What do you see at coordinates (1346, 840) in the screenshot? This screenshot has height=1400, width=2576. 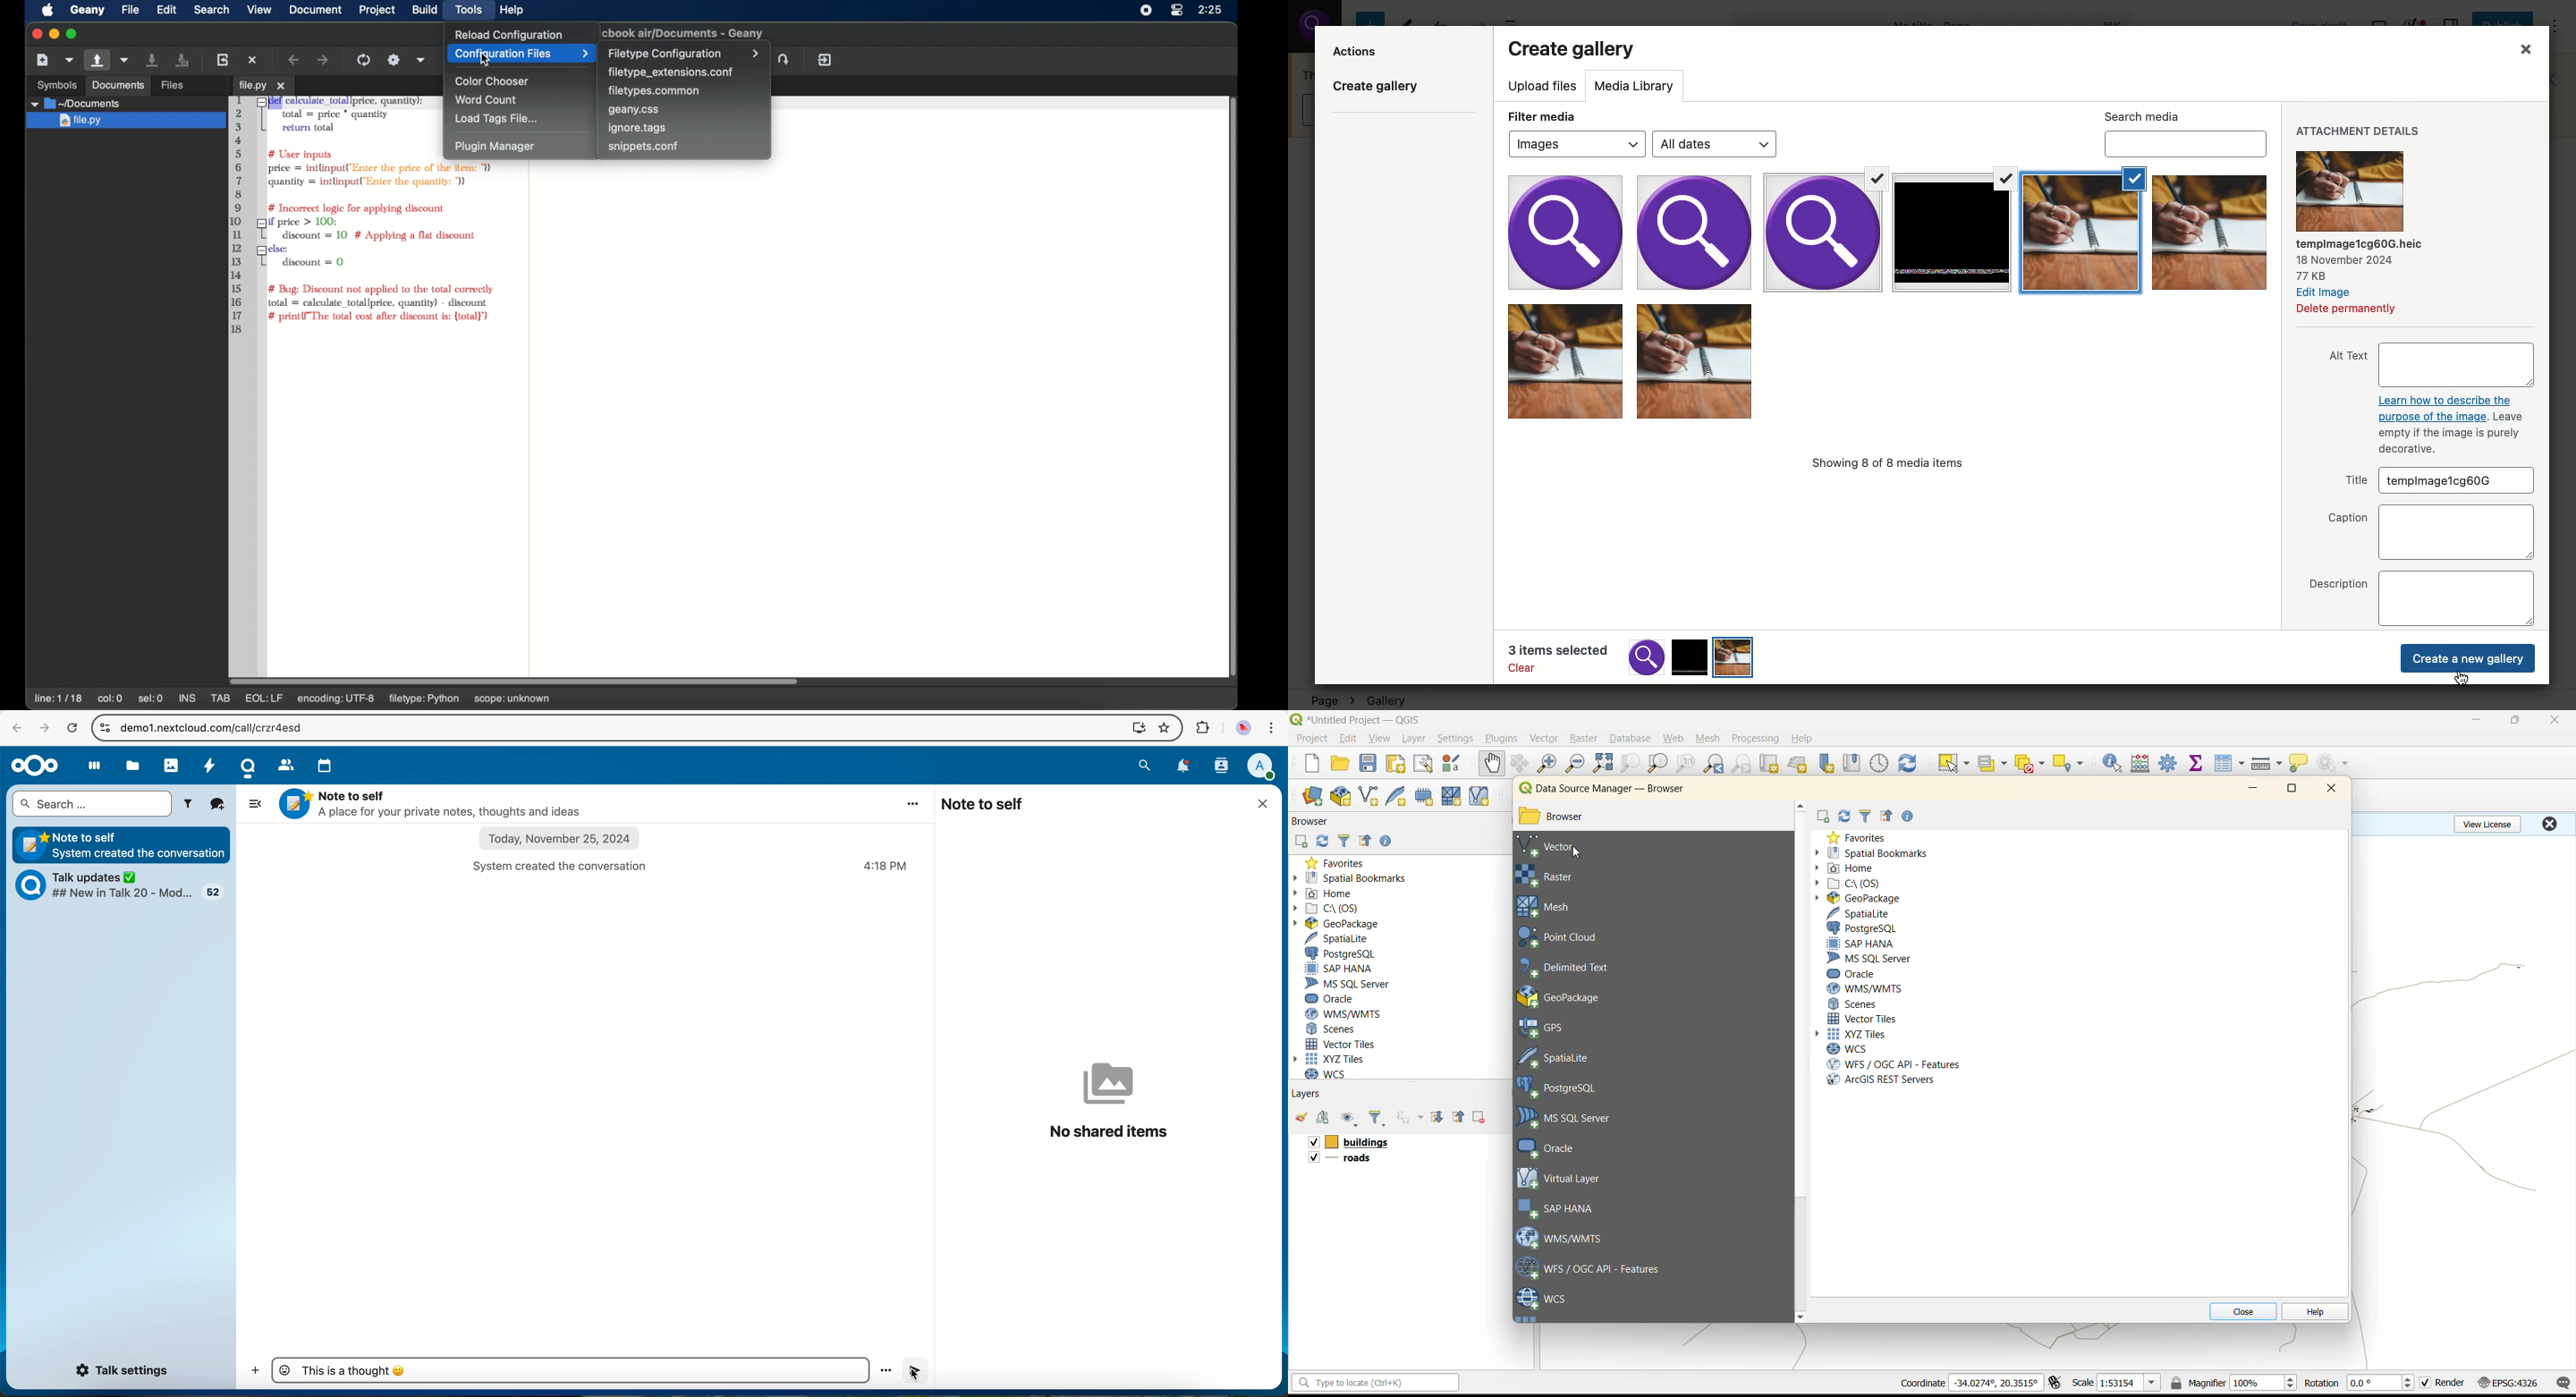 I see `filter` at bounding box center [1346, 840].